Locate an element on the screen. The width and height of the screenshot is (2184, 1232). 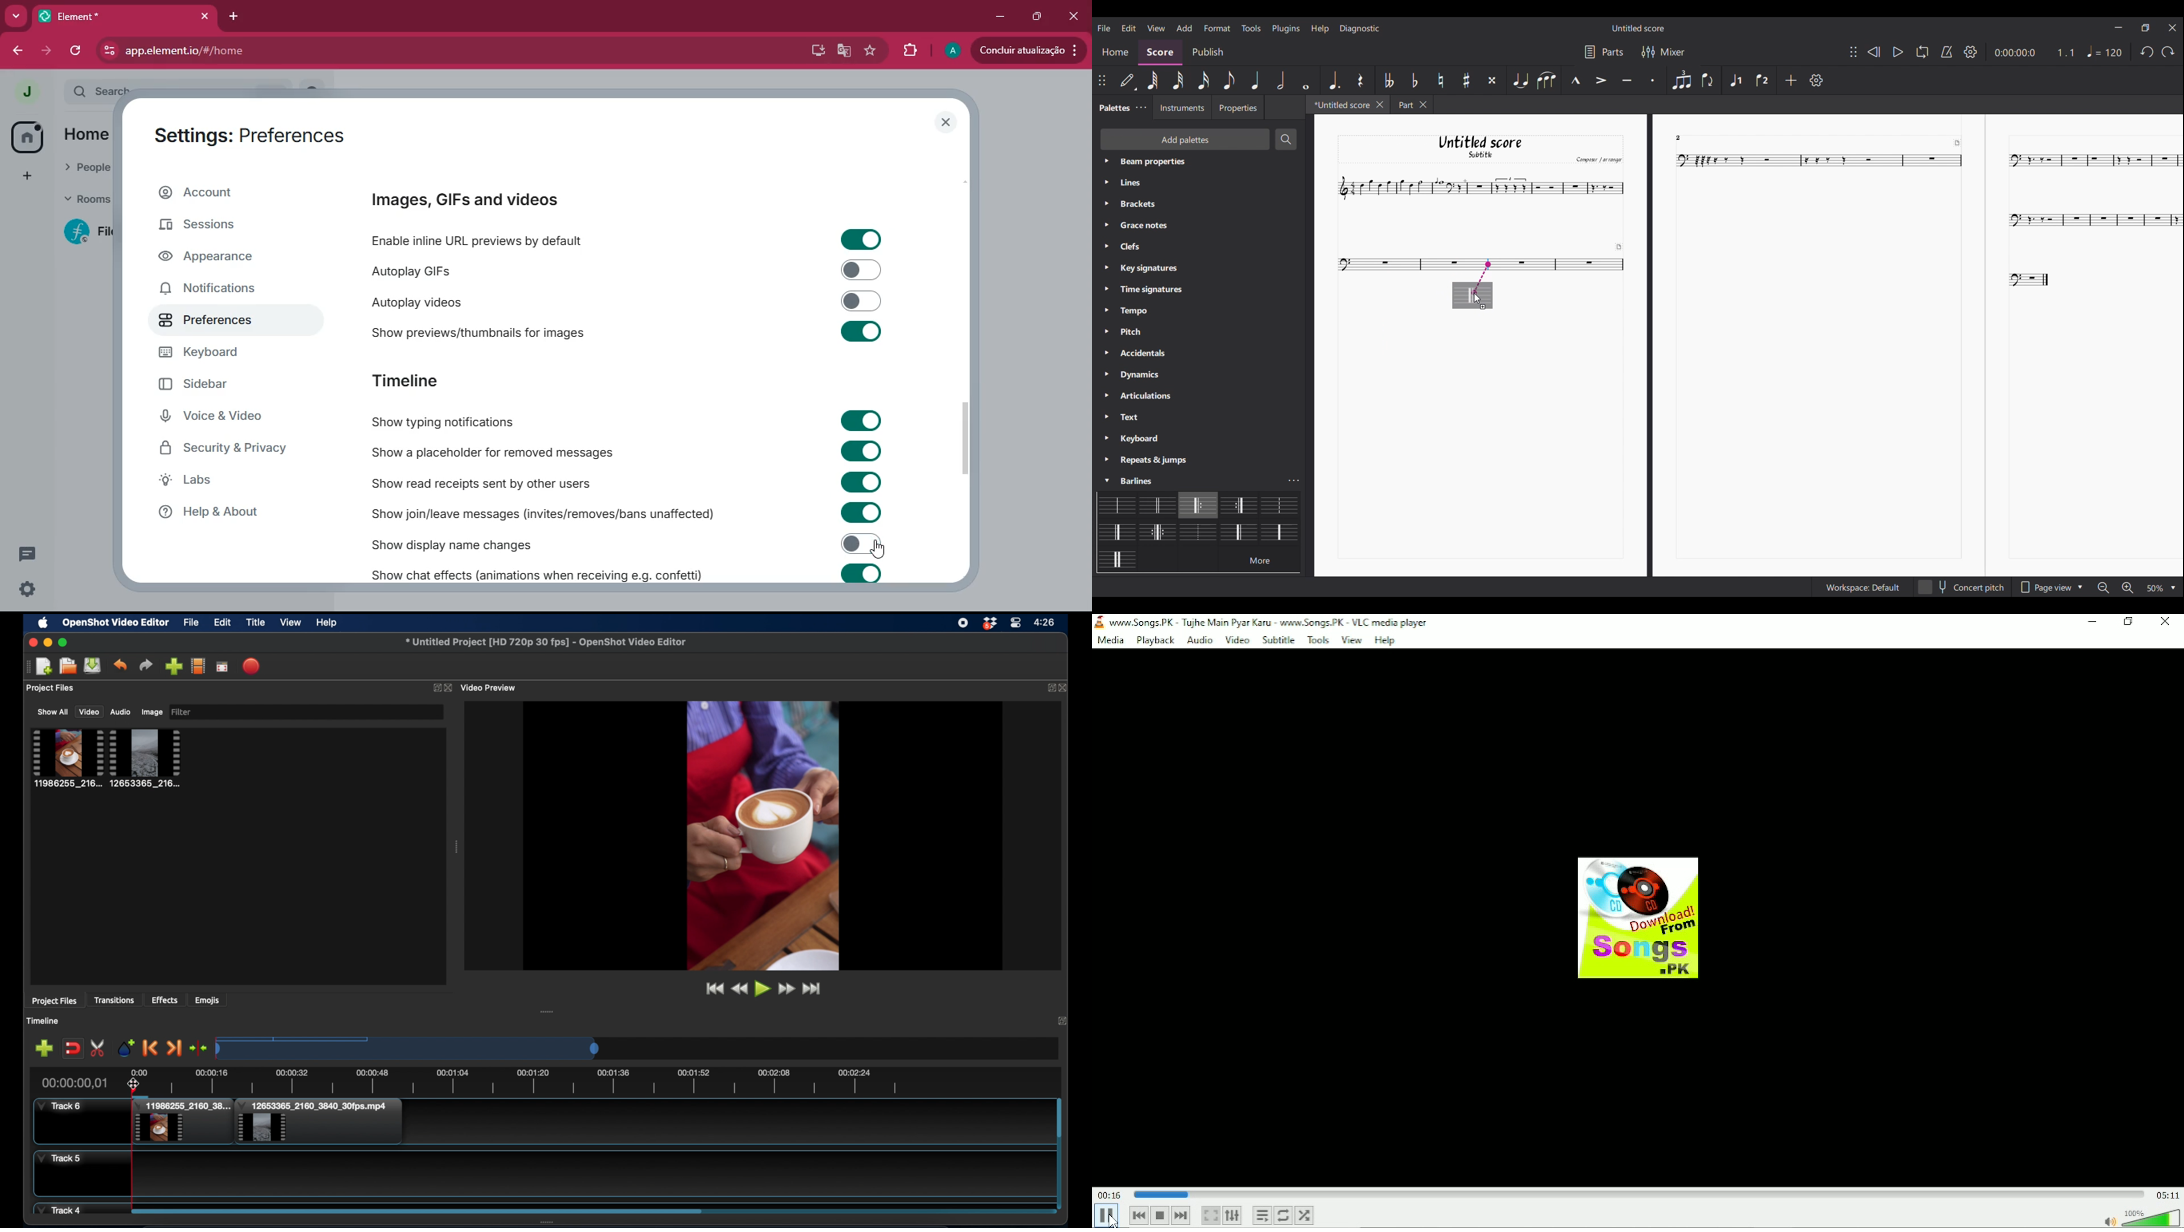
show all is located at coordinates (52, 712).